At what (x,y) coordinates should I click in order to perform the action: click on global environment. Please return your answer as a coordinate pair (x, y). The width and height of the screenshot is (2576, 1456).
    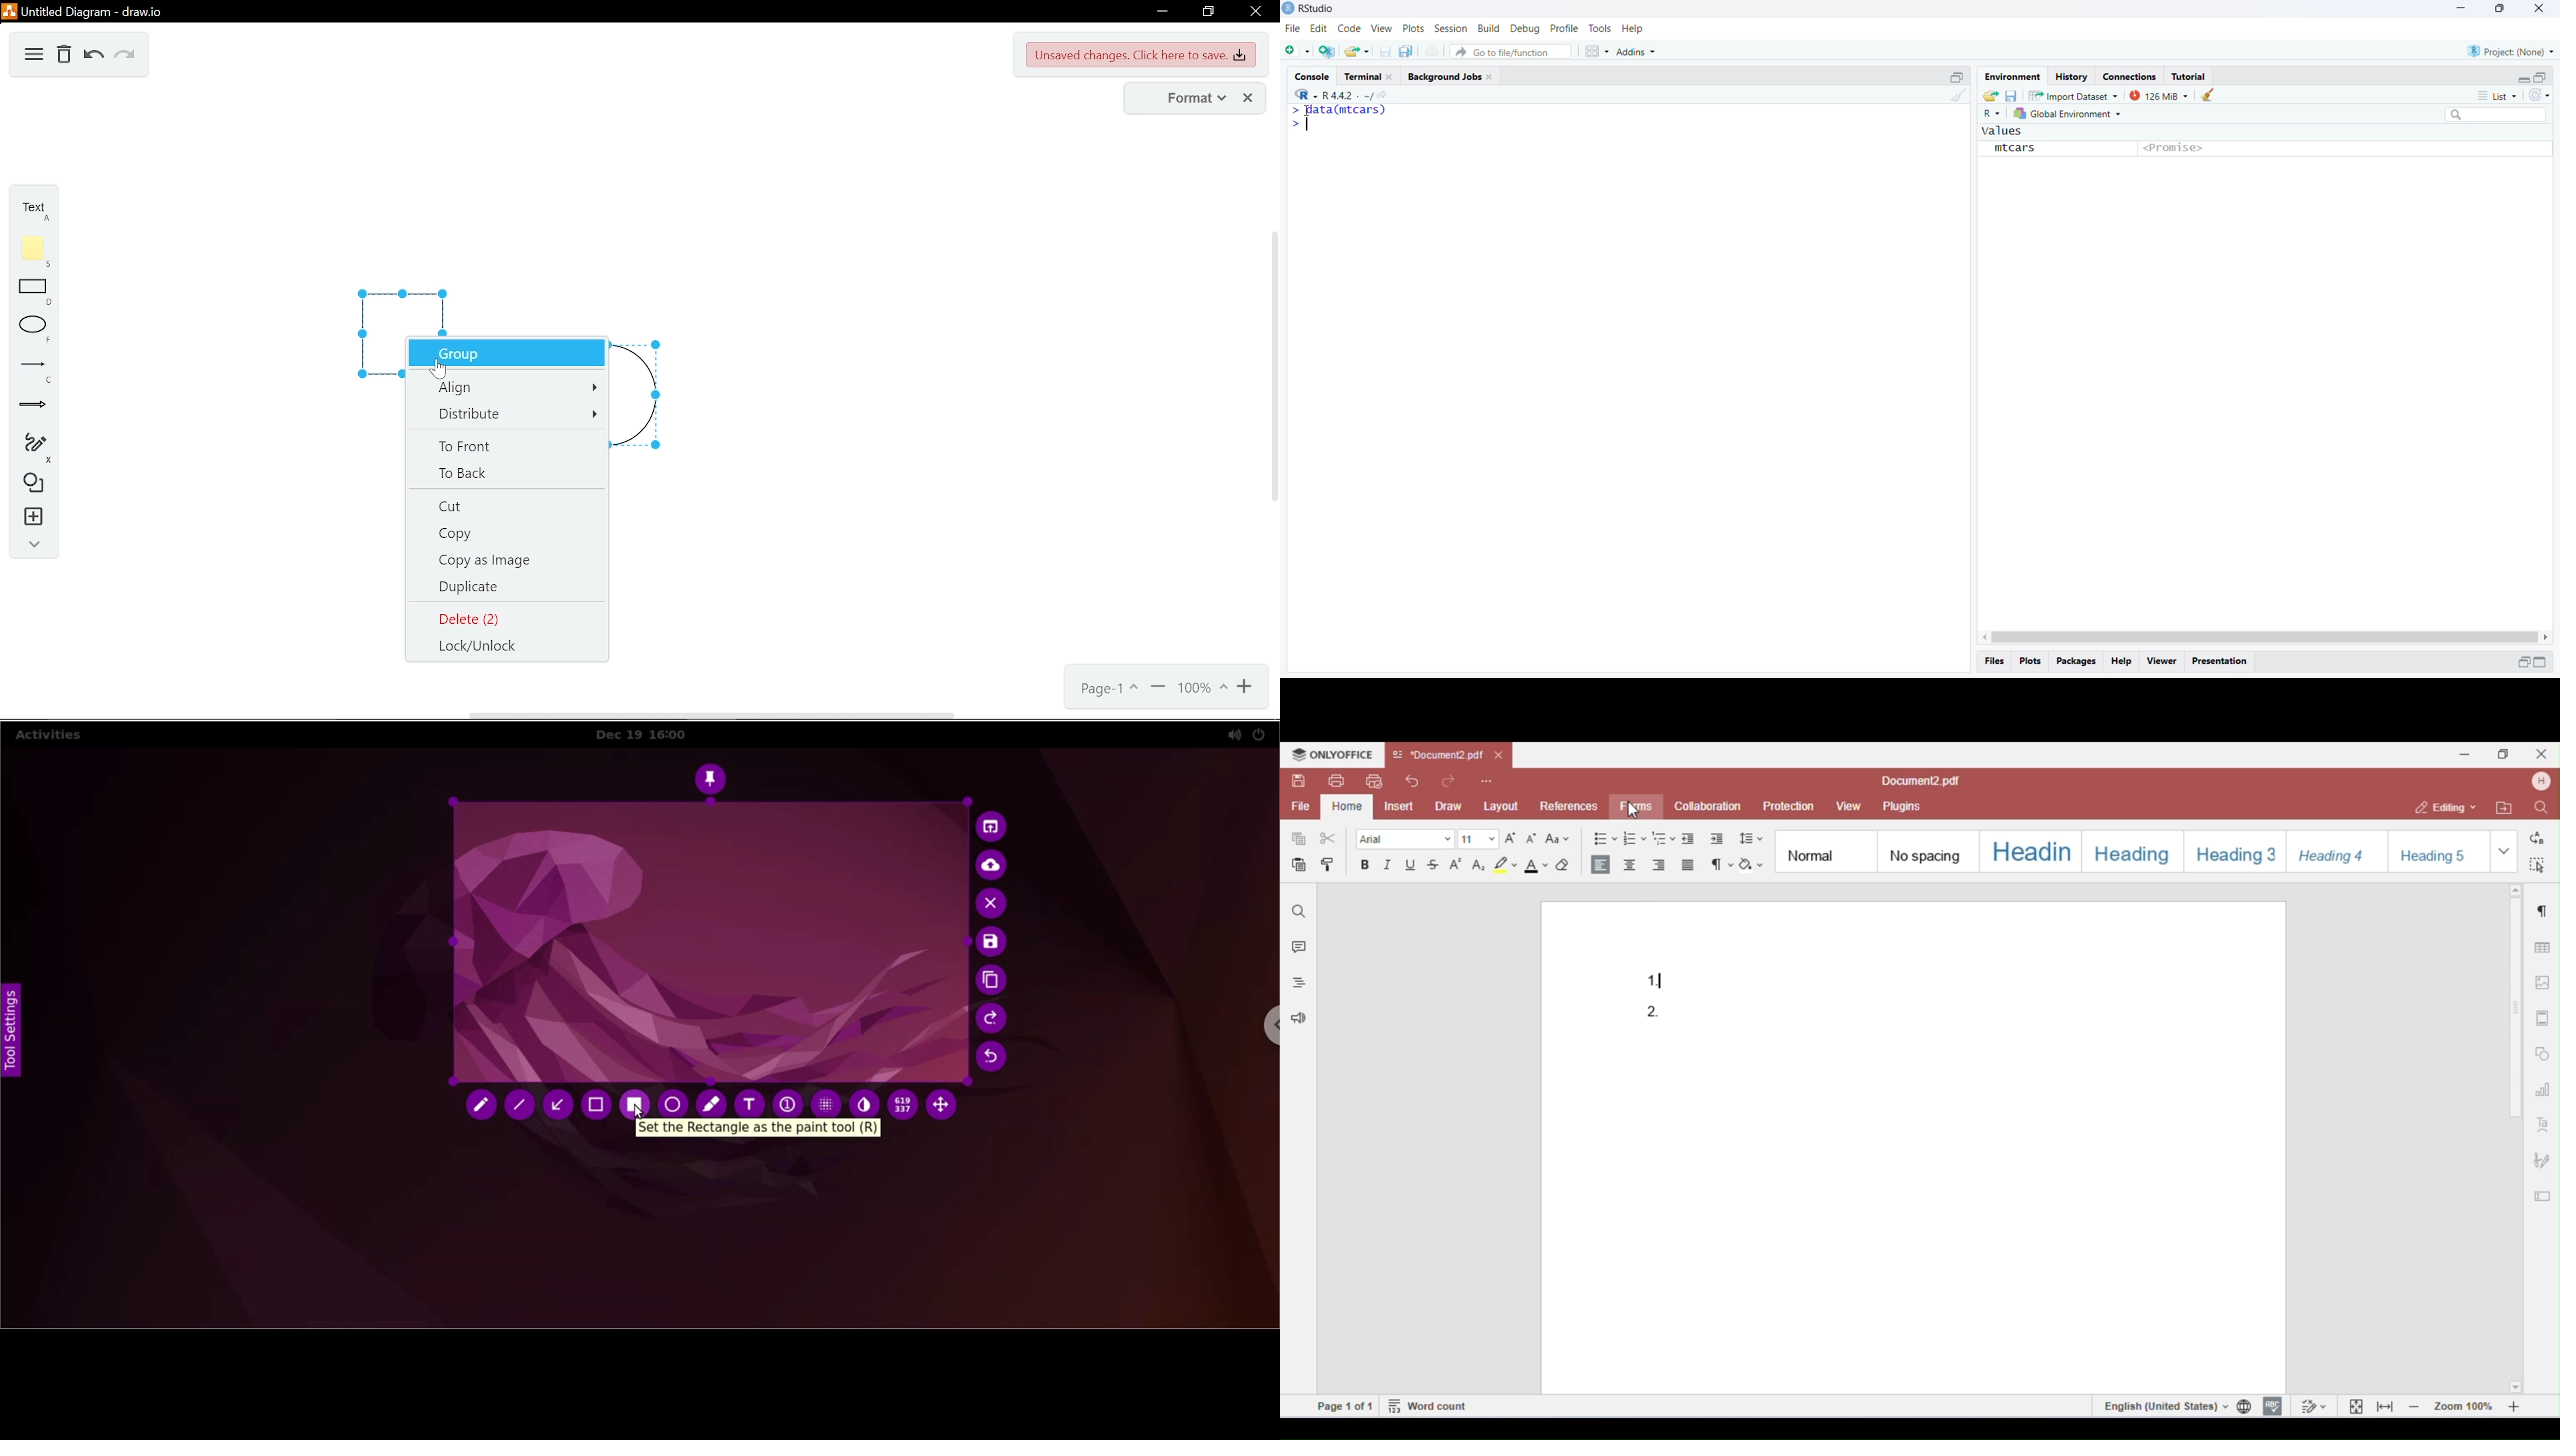
    Looking at the image, I should click on (2065, 114).